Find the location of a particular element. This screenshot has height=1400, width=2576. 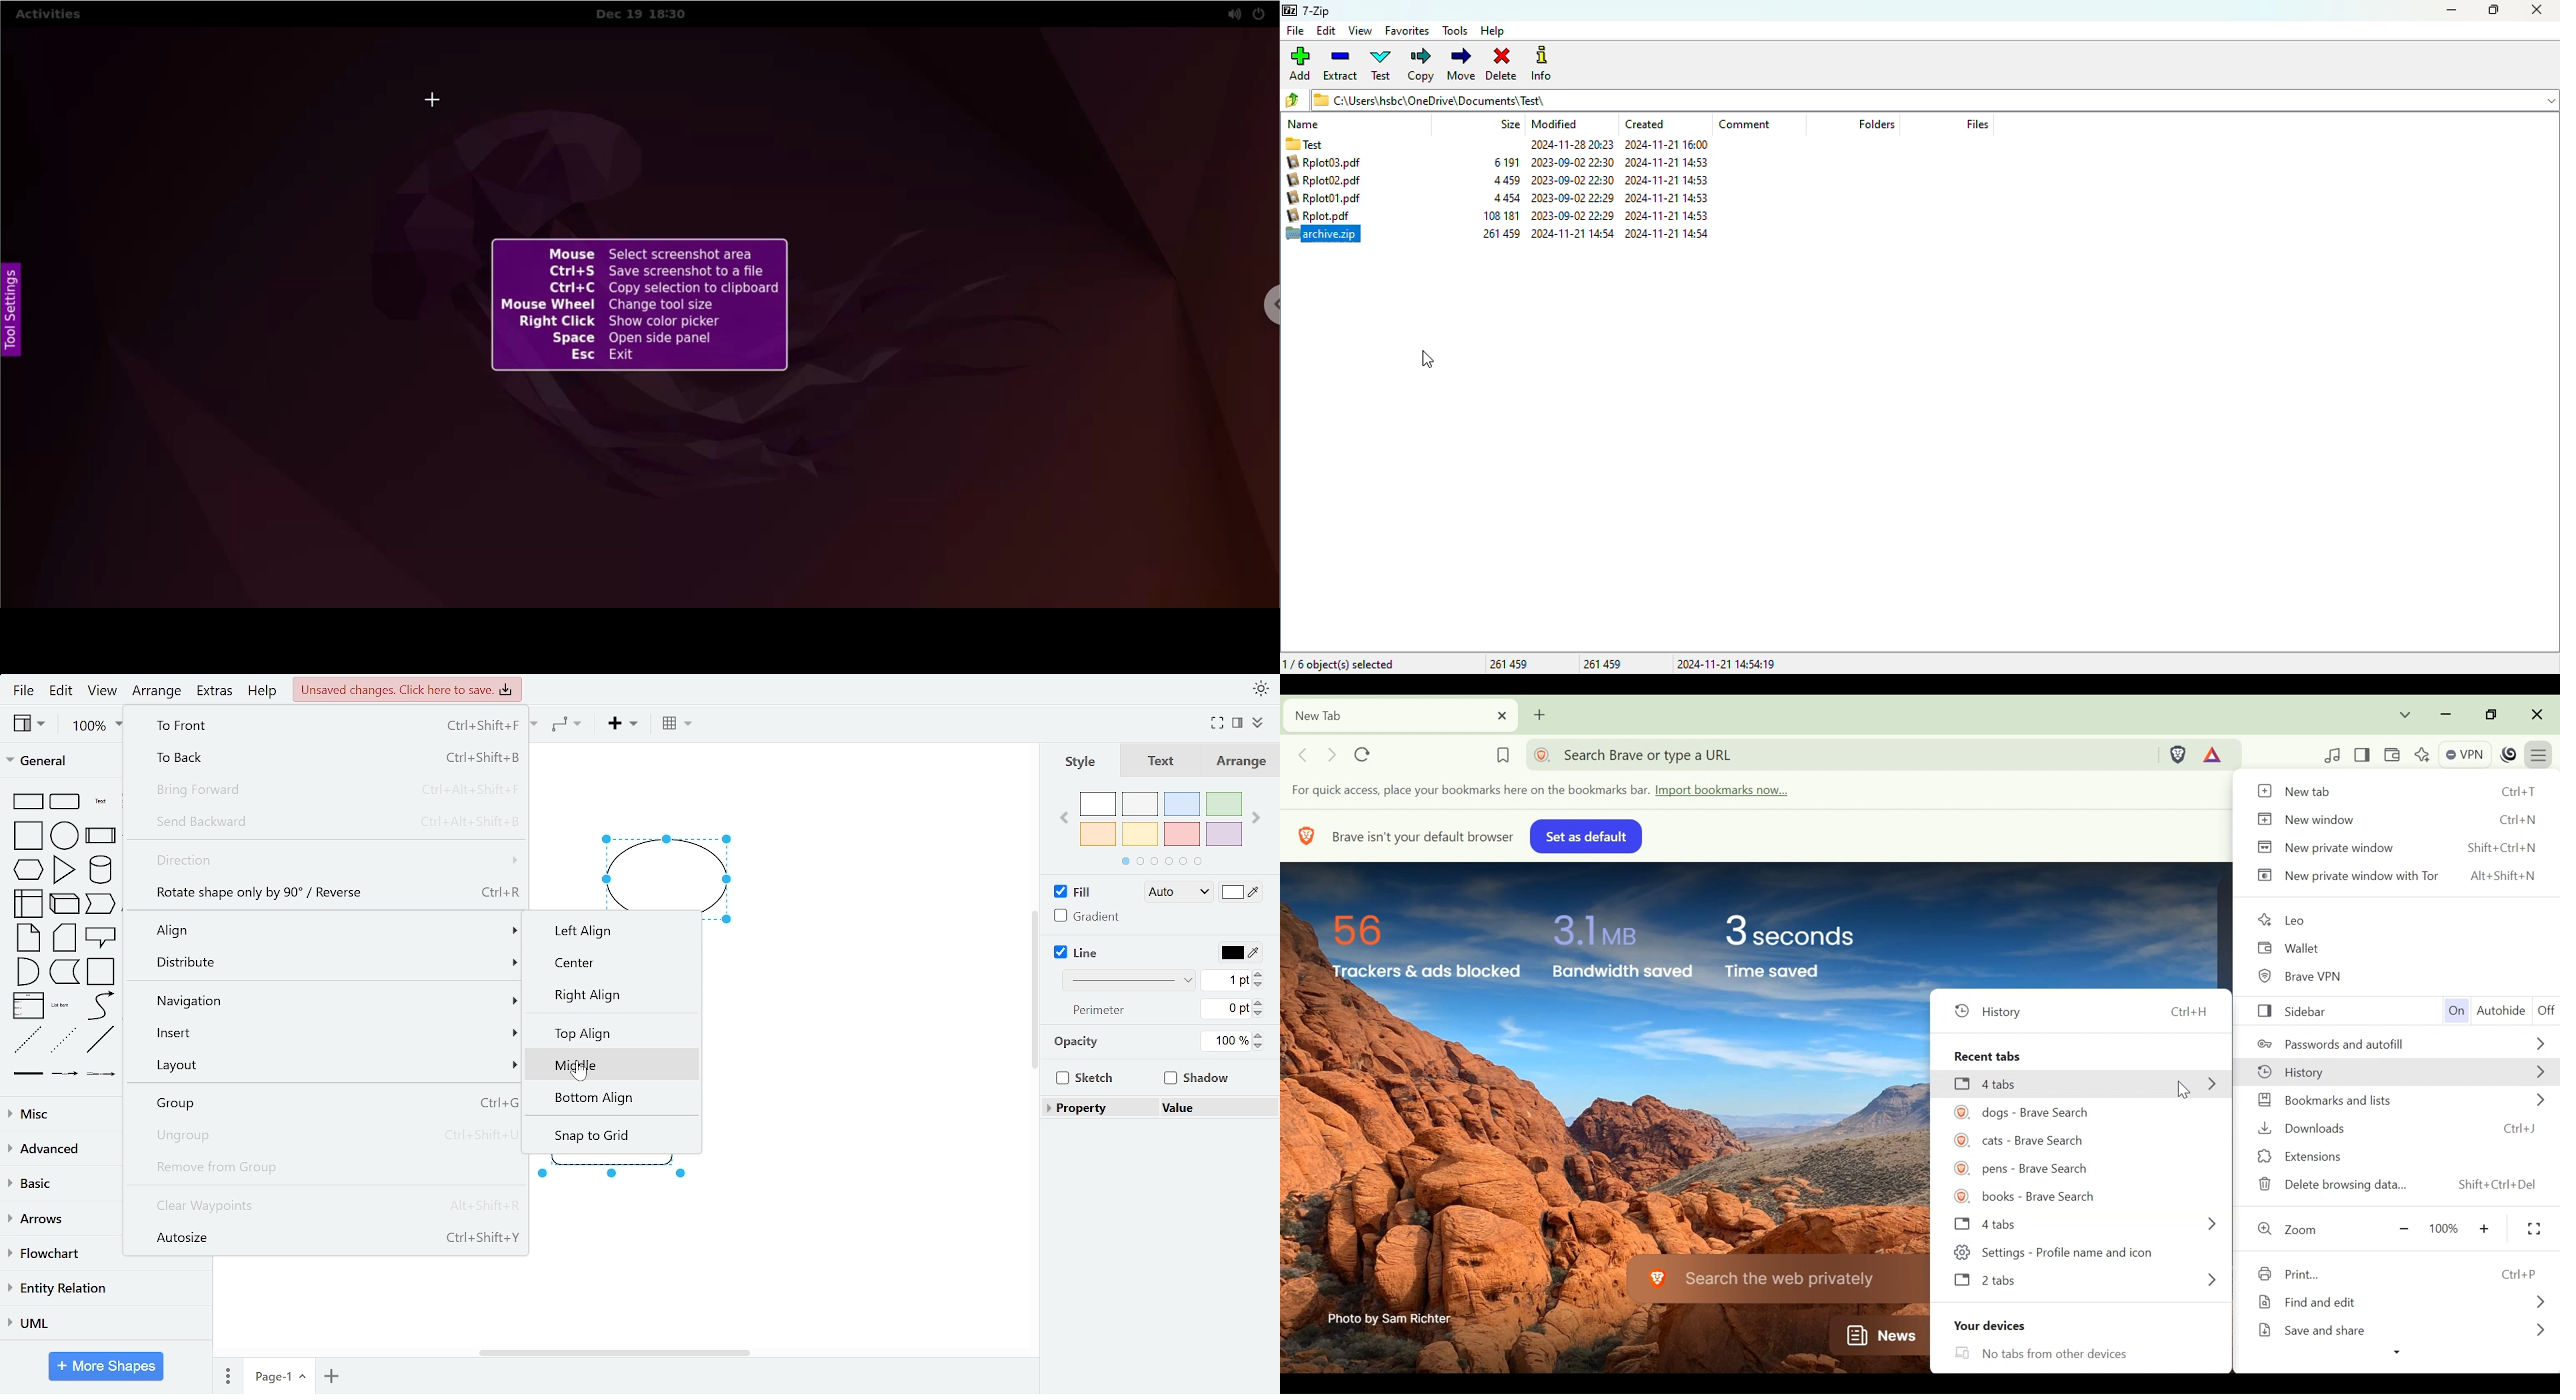

unsaved changes. Click here to save is located at coordinates (407, 689).